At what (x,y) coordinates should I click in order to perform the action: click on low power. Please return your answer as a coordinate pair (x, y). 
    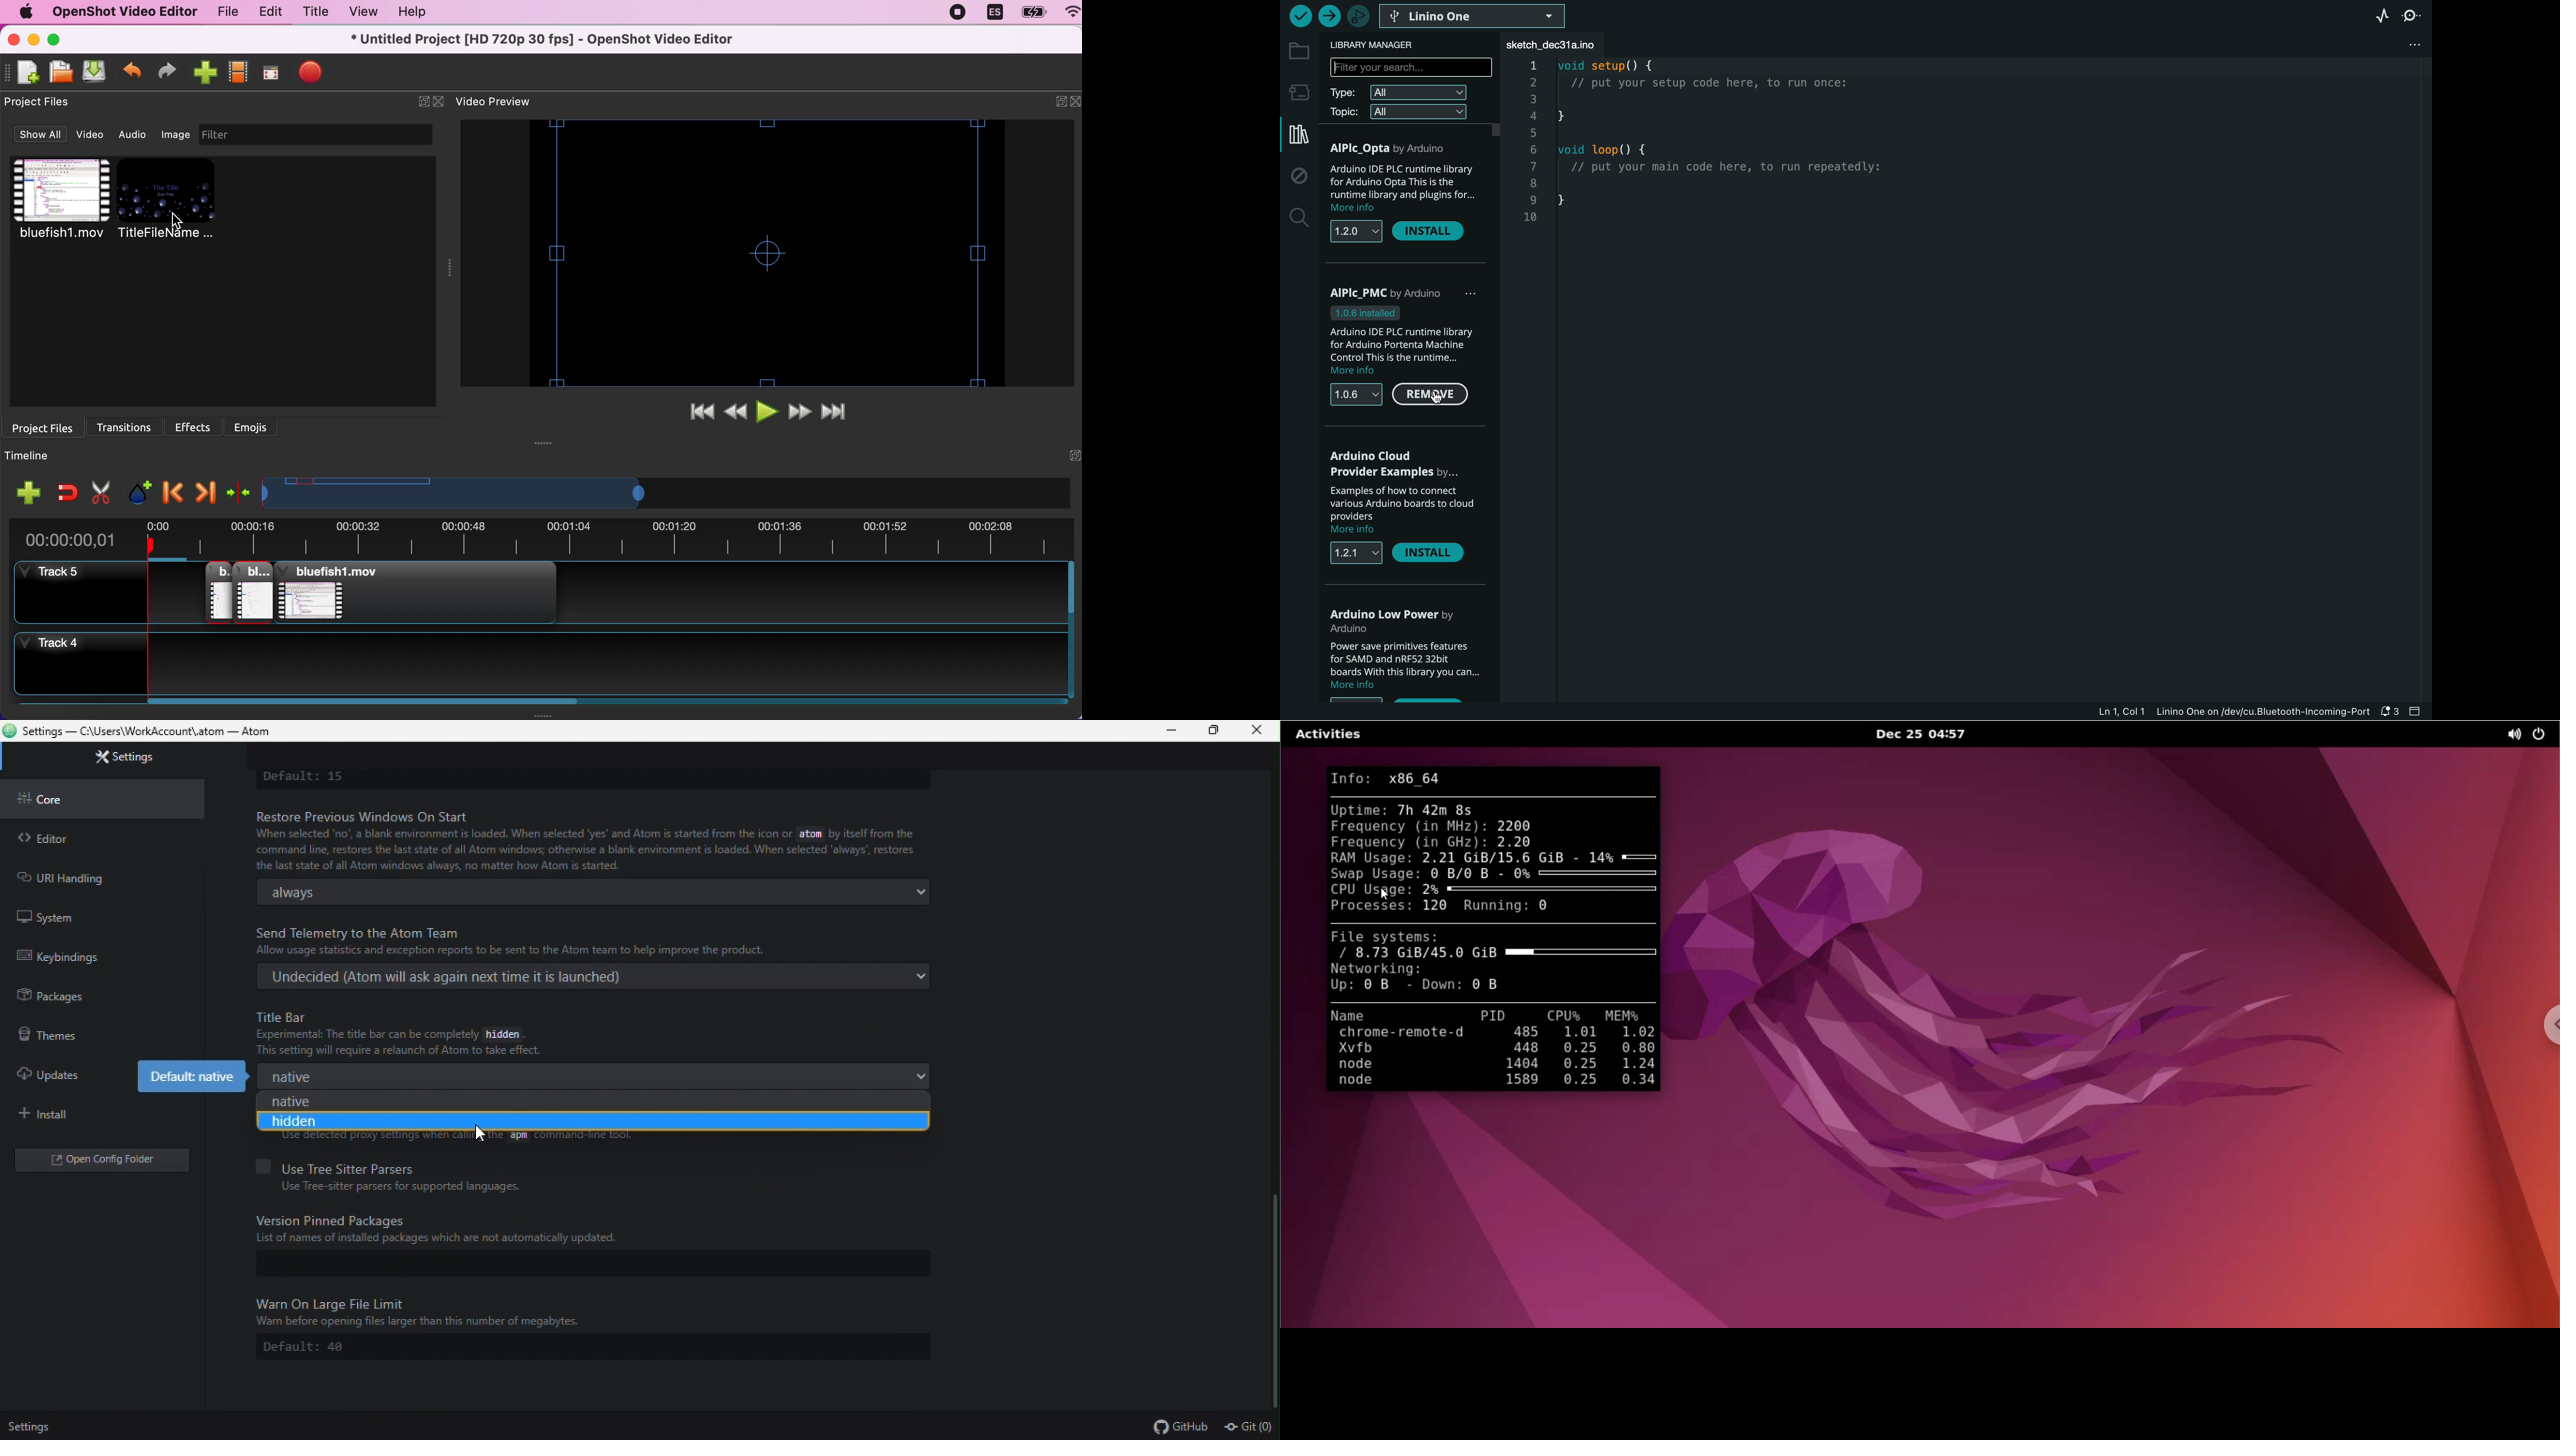
    Looking at the image, I should click on (1394, 621).